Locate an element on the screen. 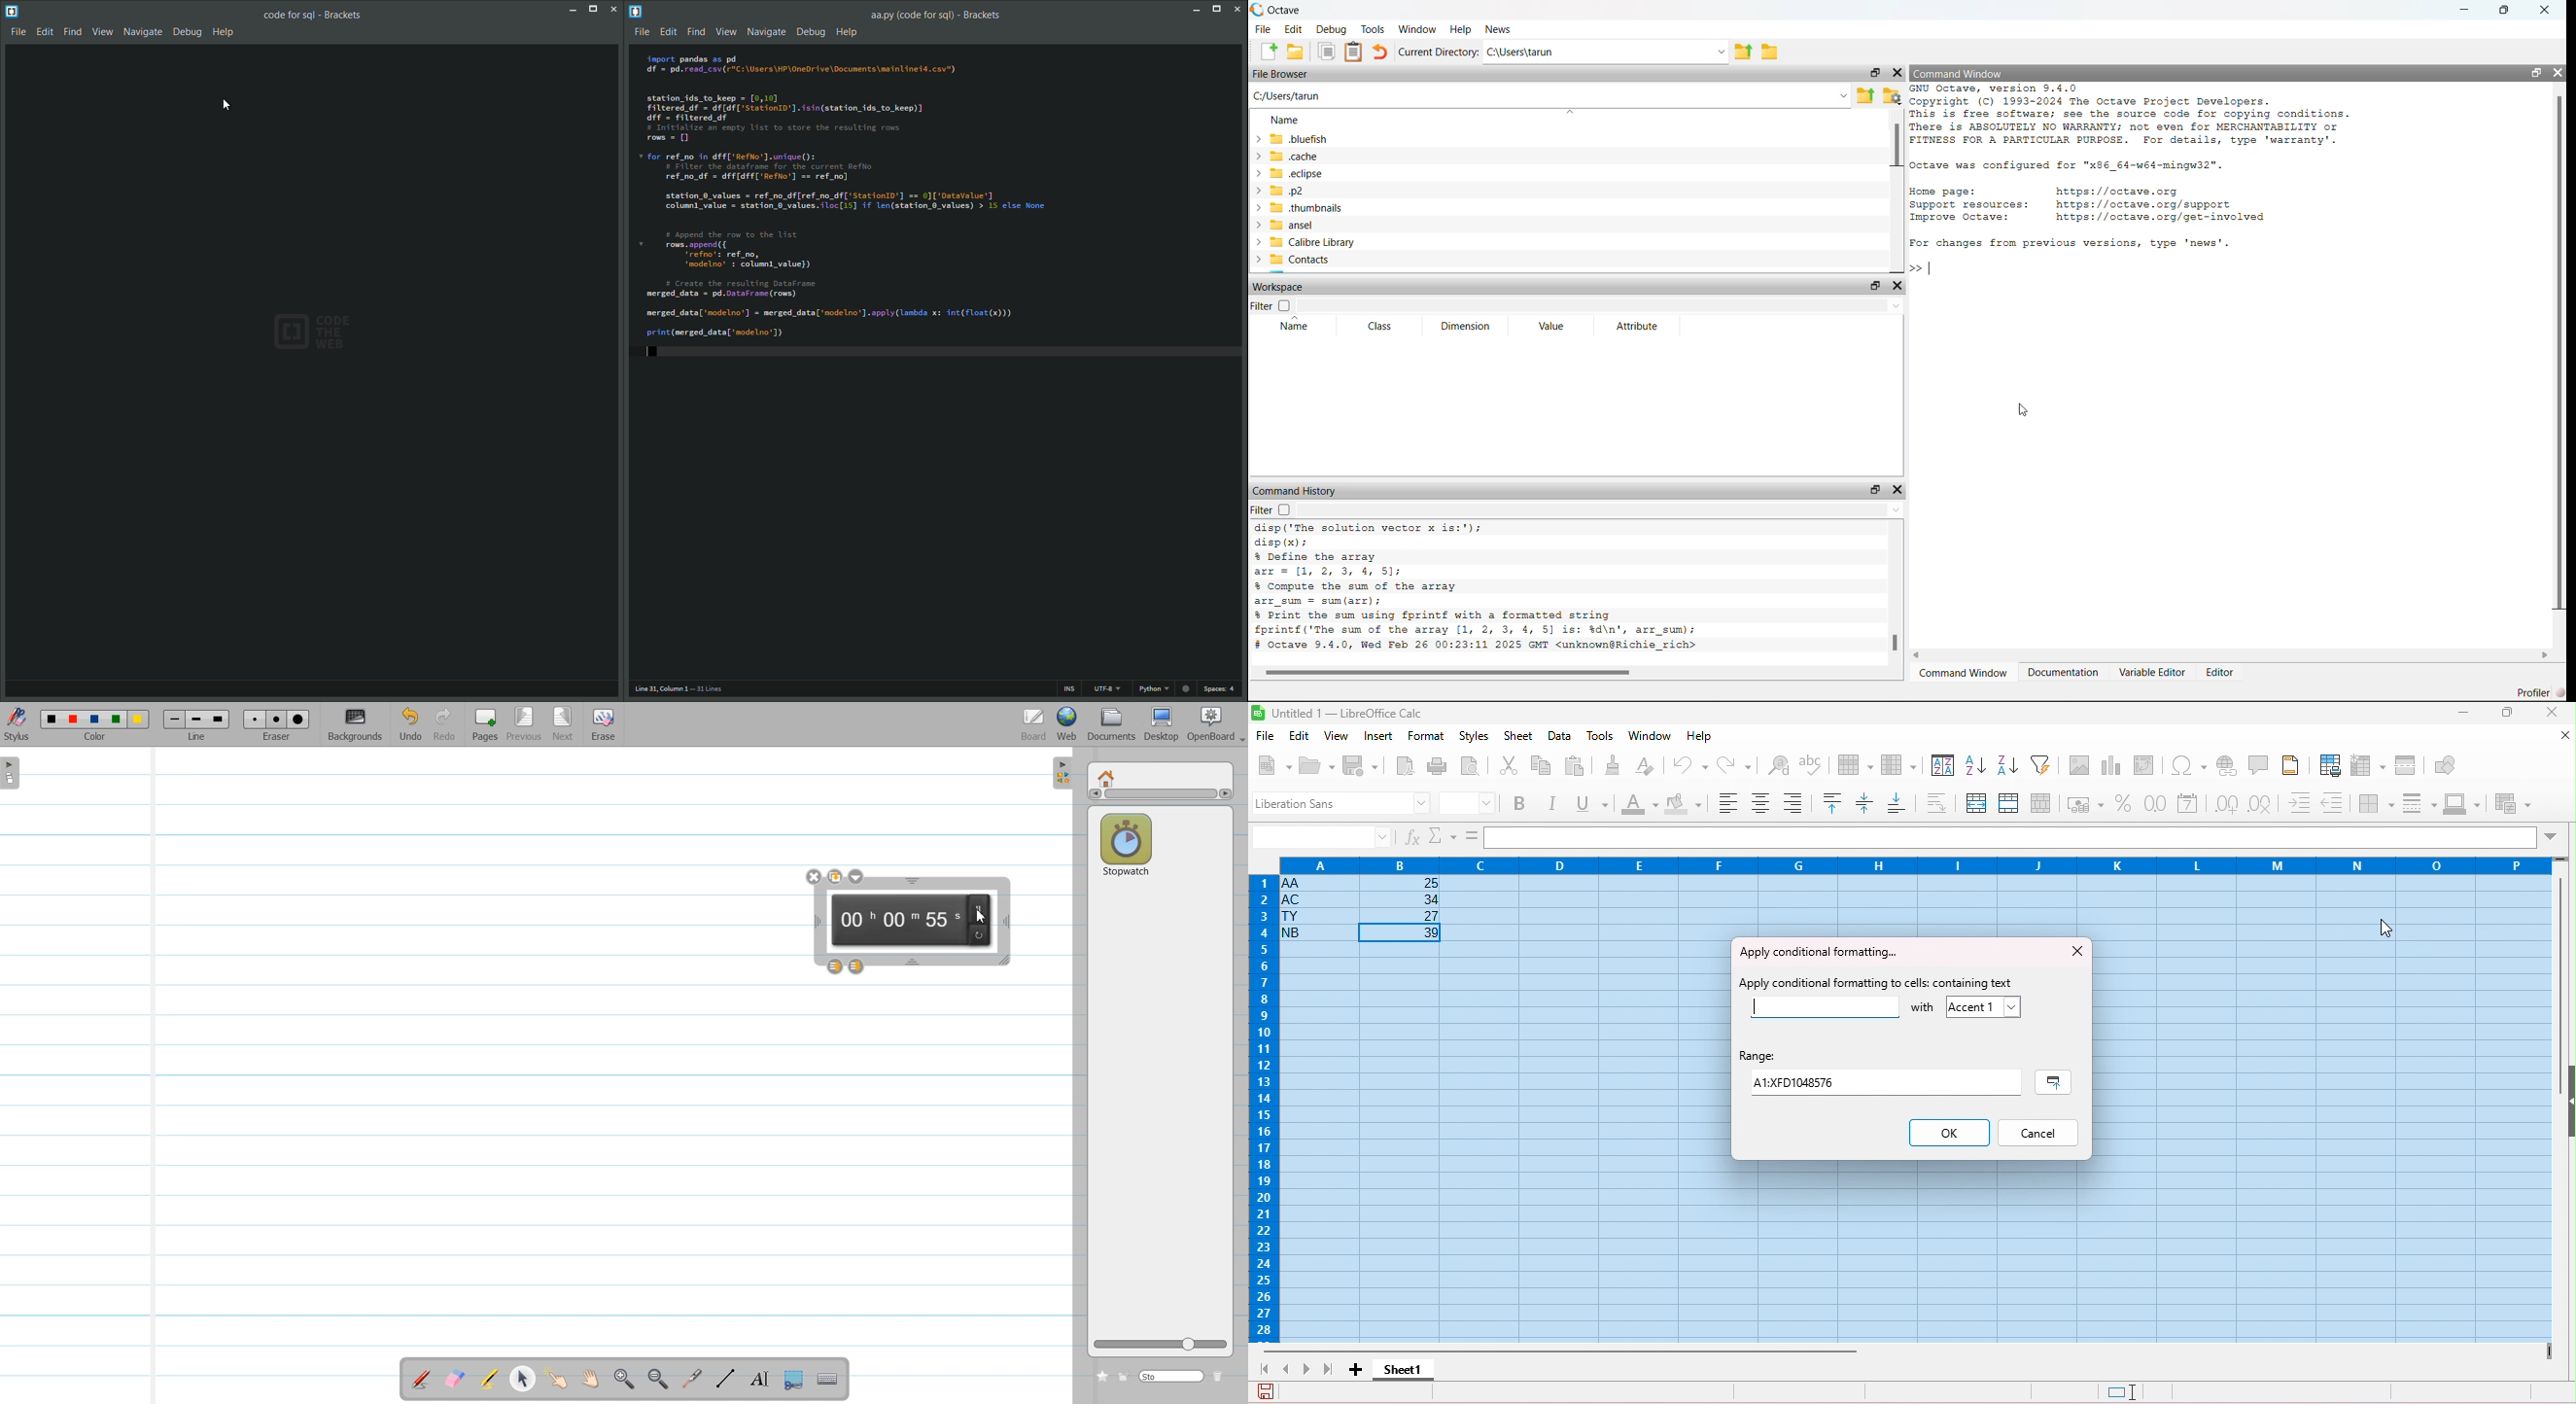 This screenshot has width=2576, height=1428. selected cell number is located at coordinates (1323, 836).